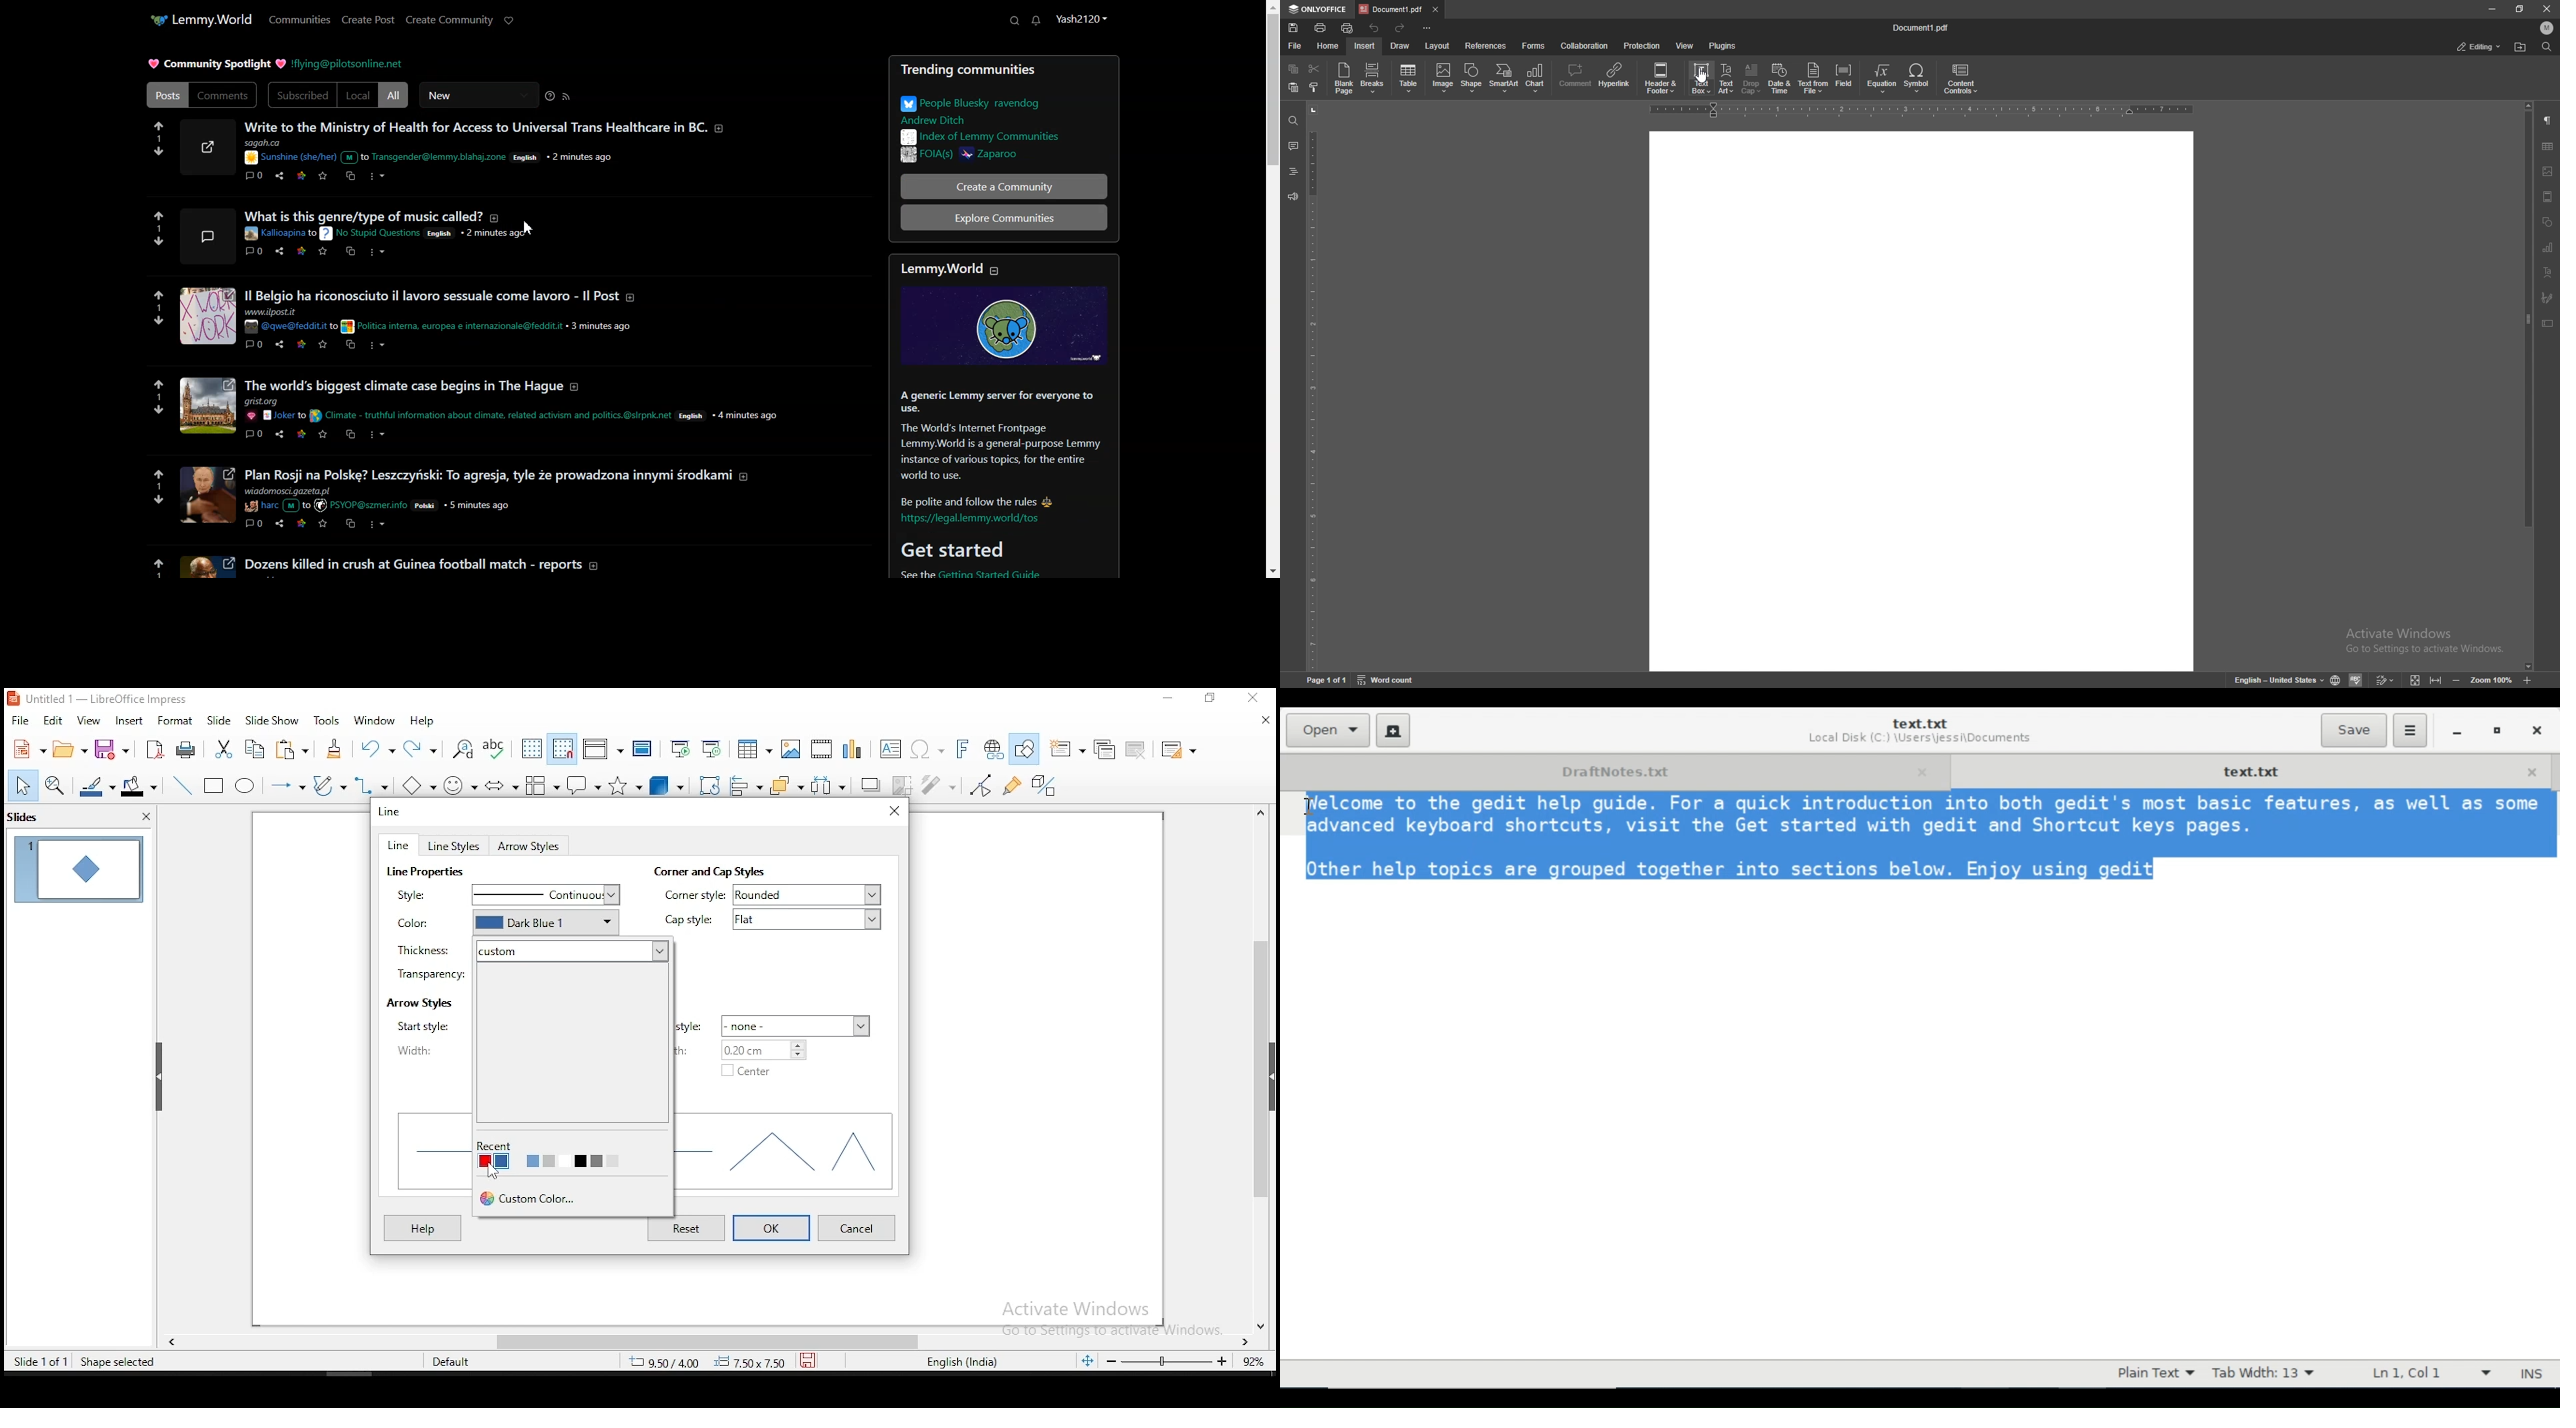 This screenshot has height=1428, width=2576. Describe the element at coordinates (377, 177) in the screenshot. I see `More` at that location.